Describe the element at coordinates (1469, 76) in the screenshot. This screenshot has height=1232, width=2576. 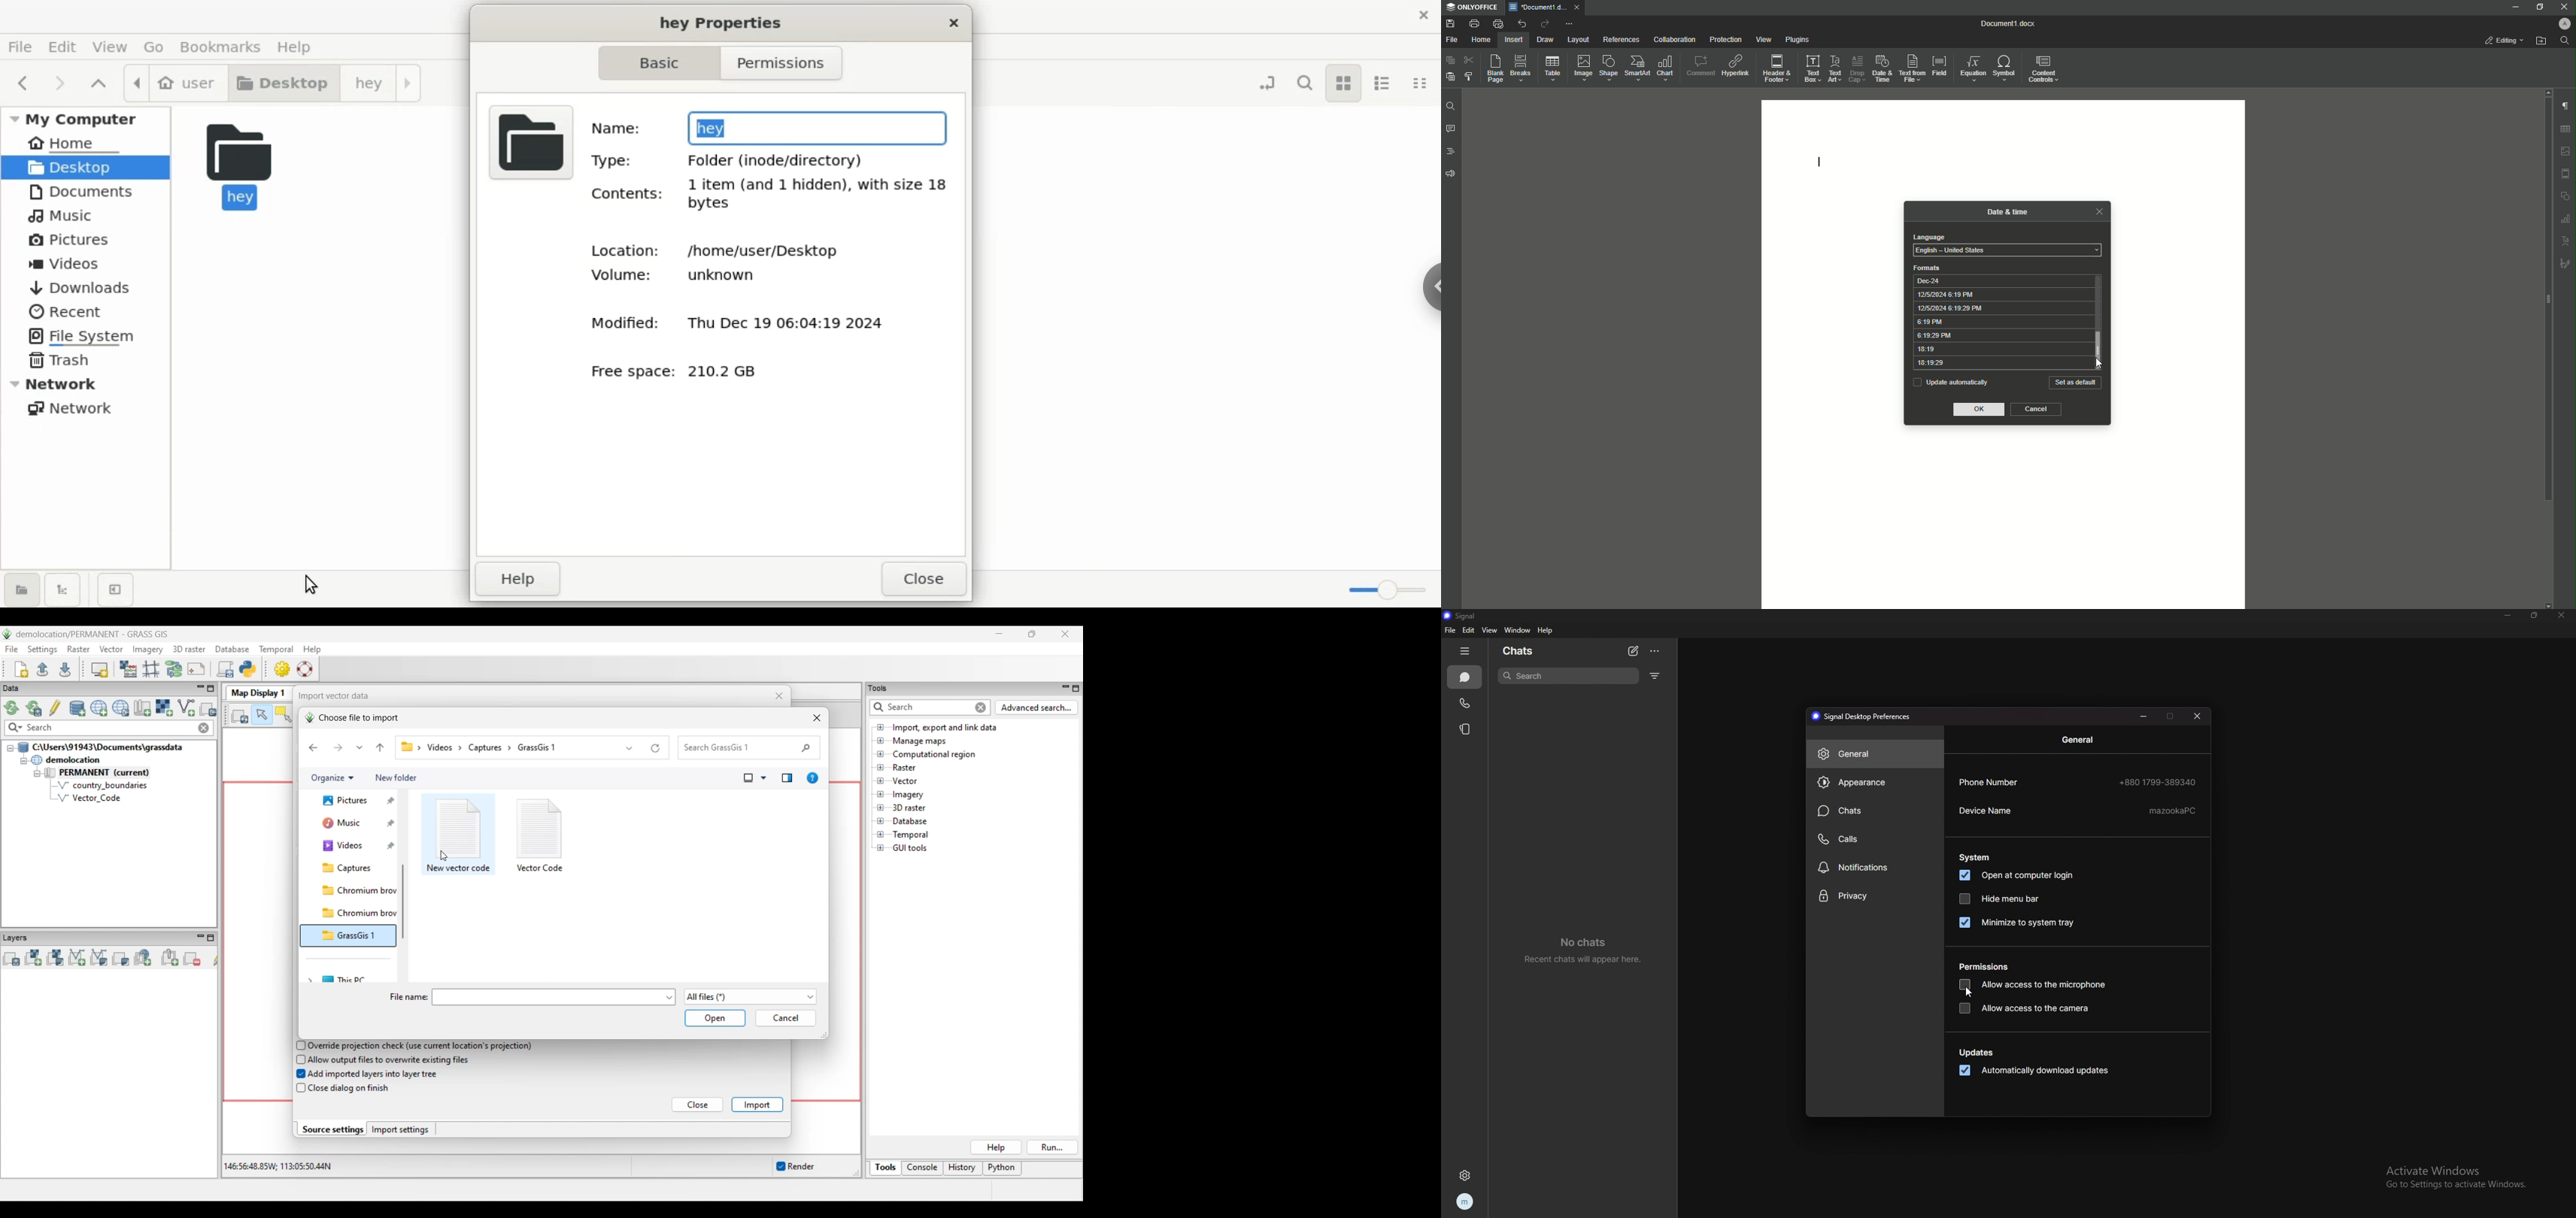
I see `Choose Style` at that location.